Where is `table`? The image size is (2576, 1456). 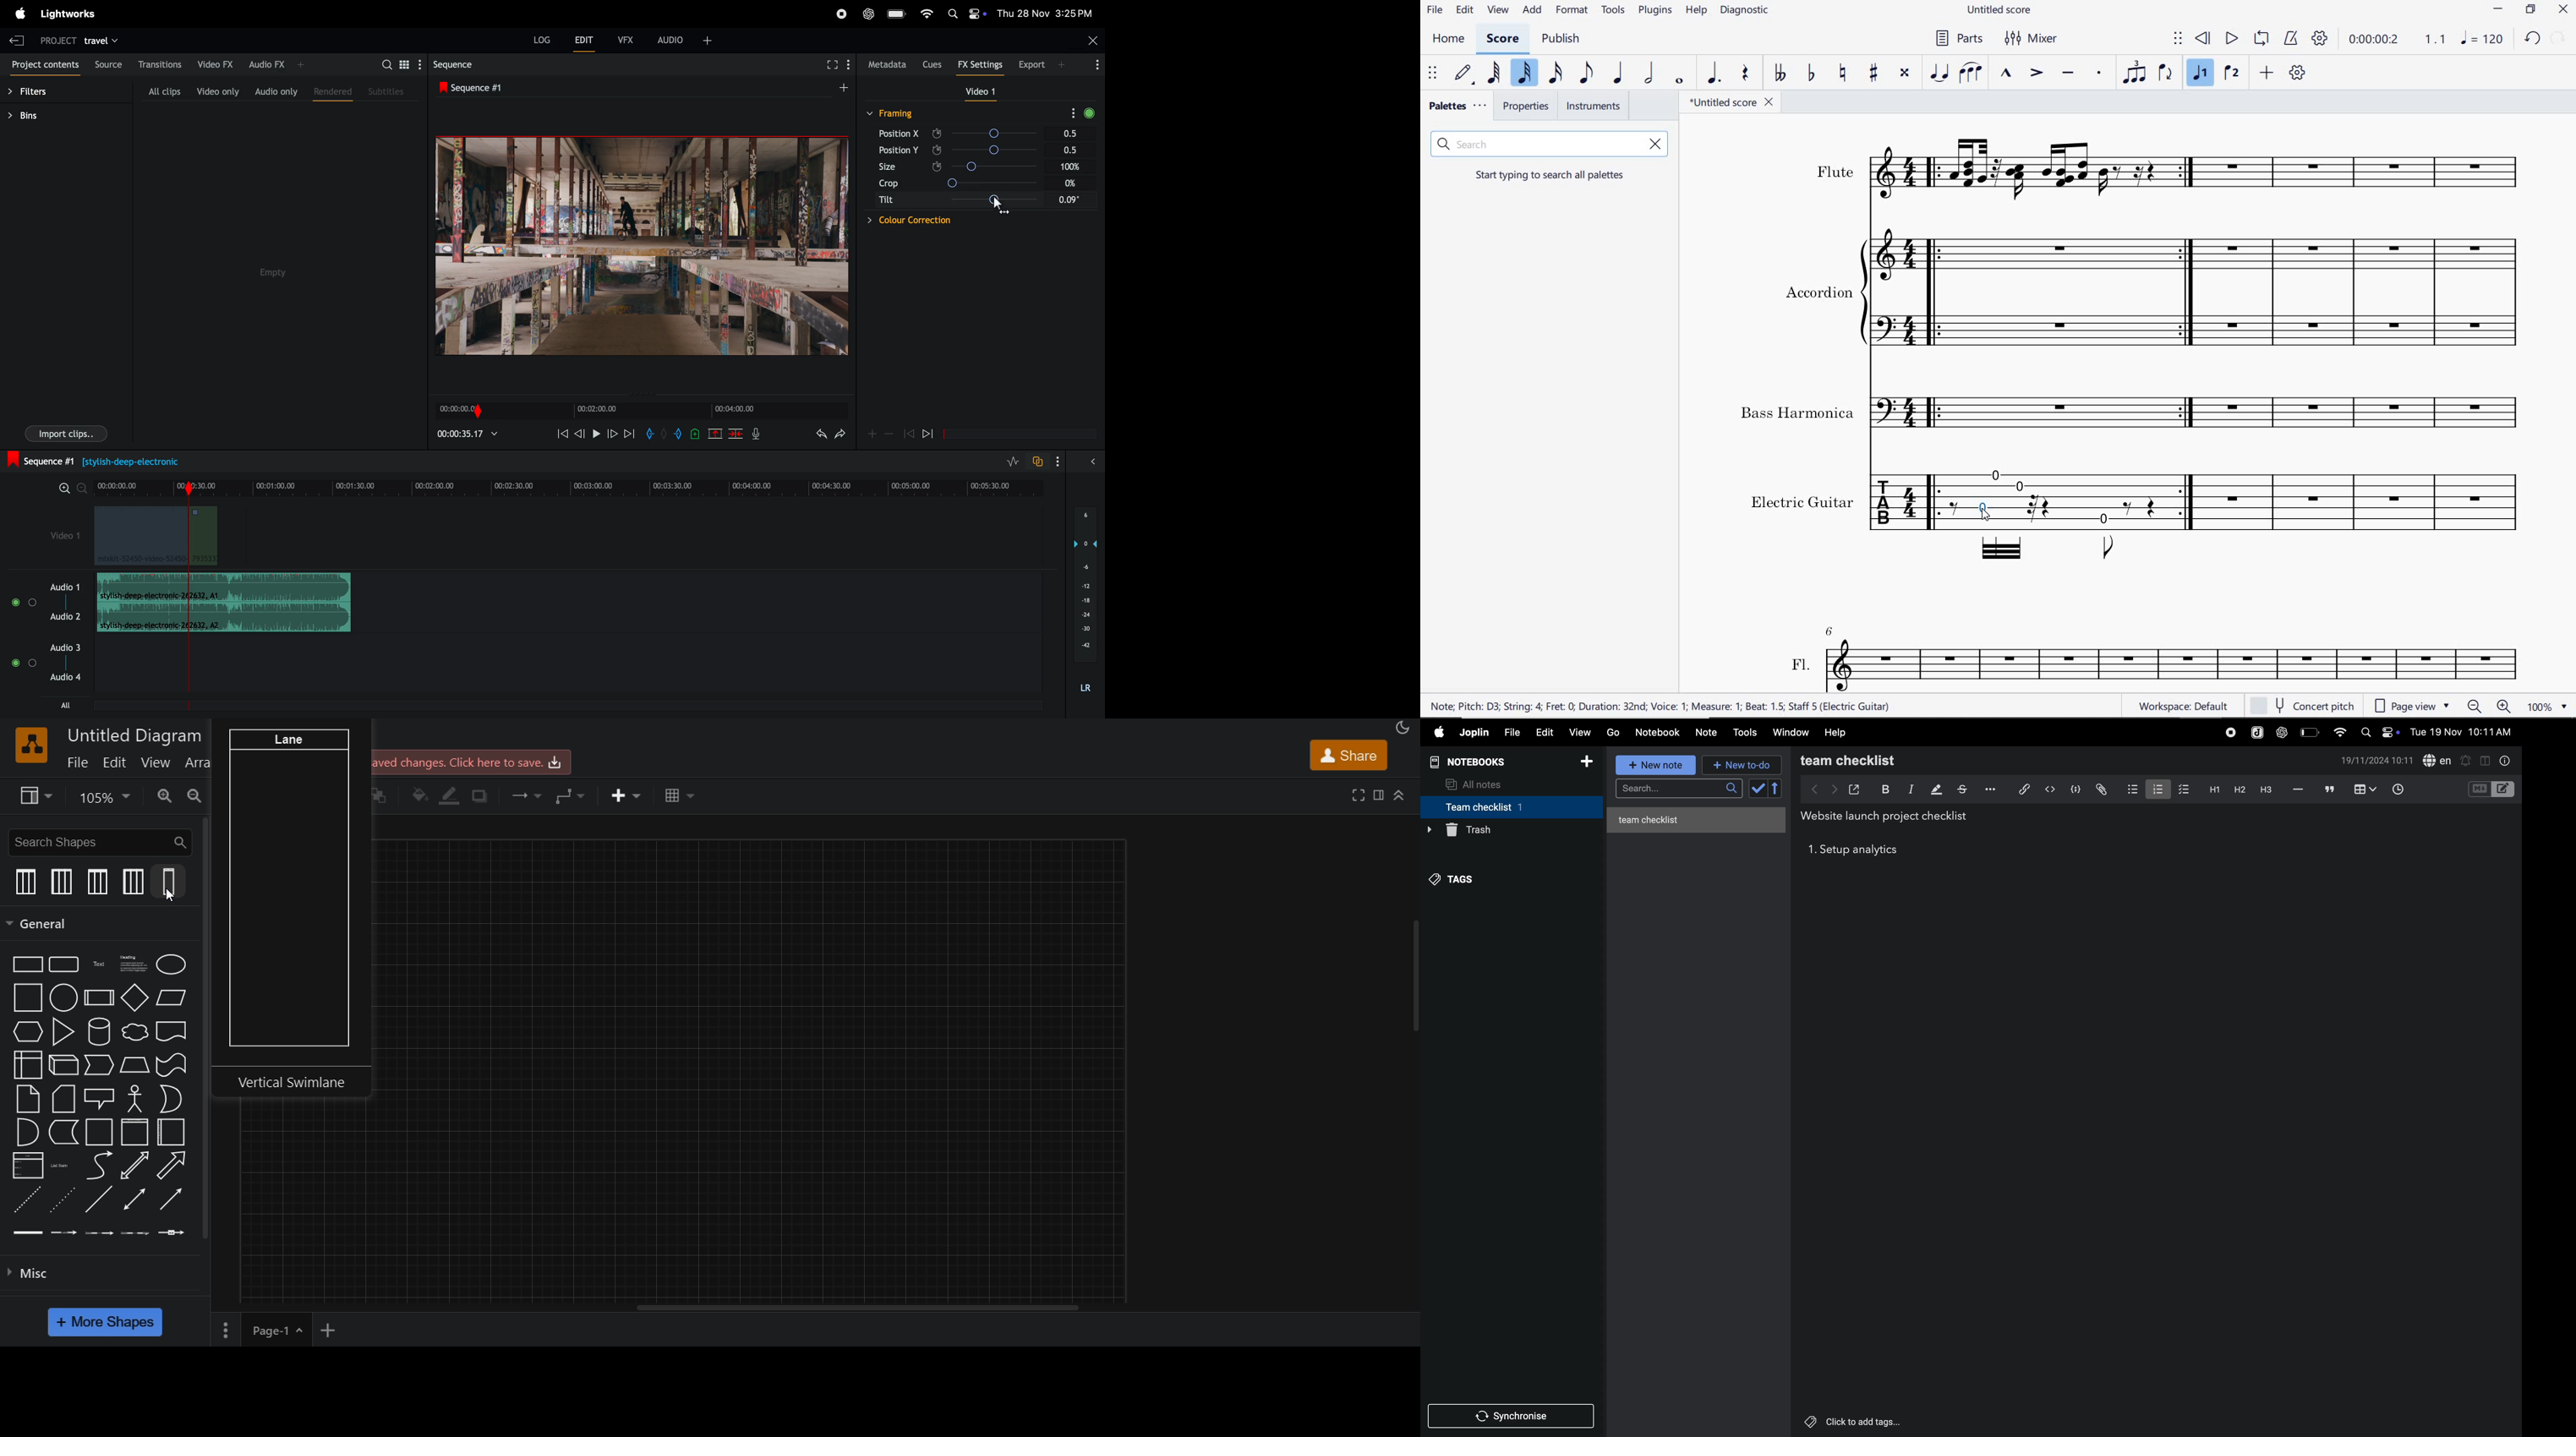
table is located at coordinates (2364, 789).